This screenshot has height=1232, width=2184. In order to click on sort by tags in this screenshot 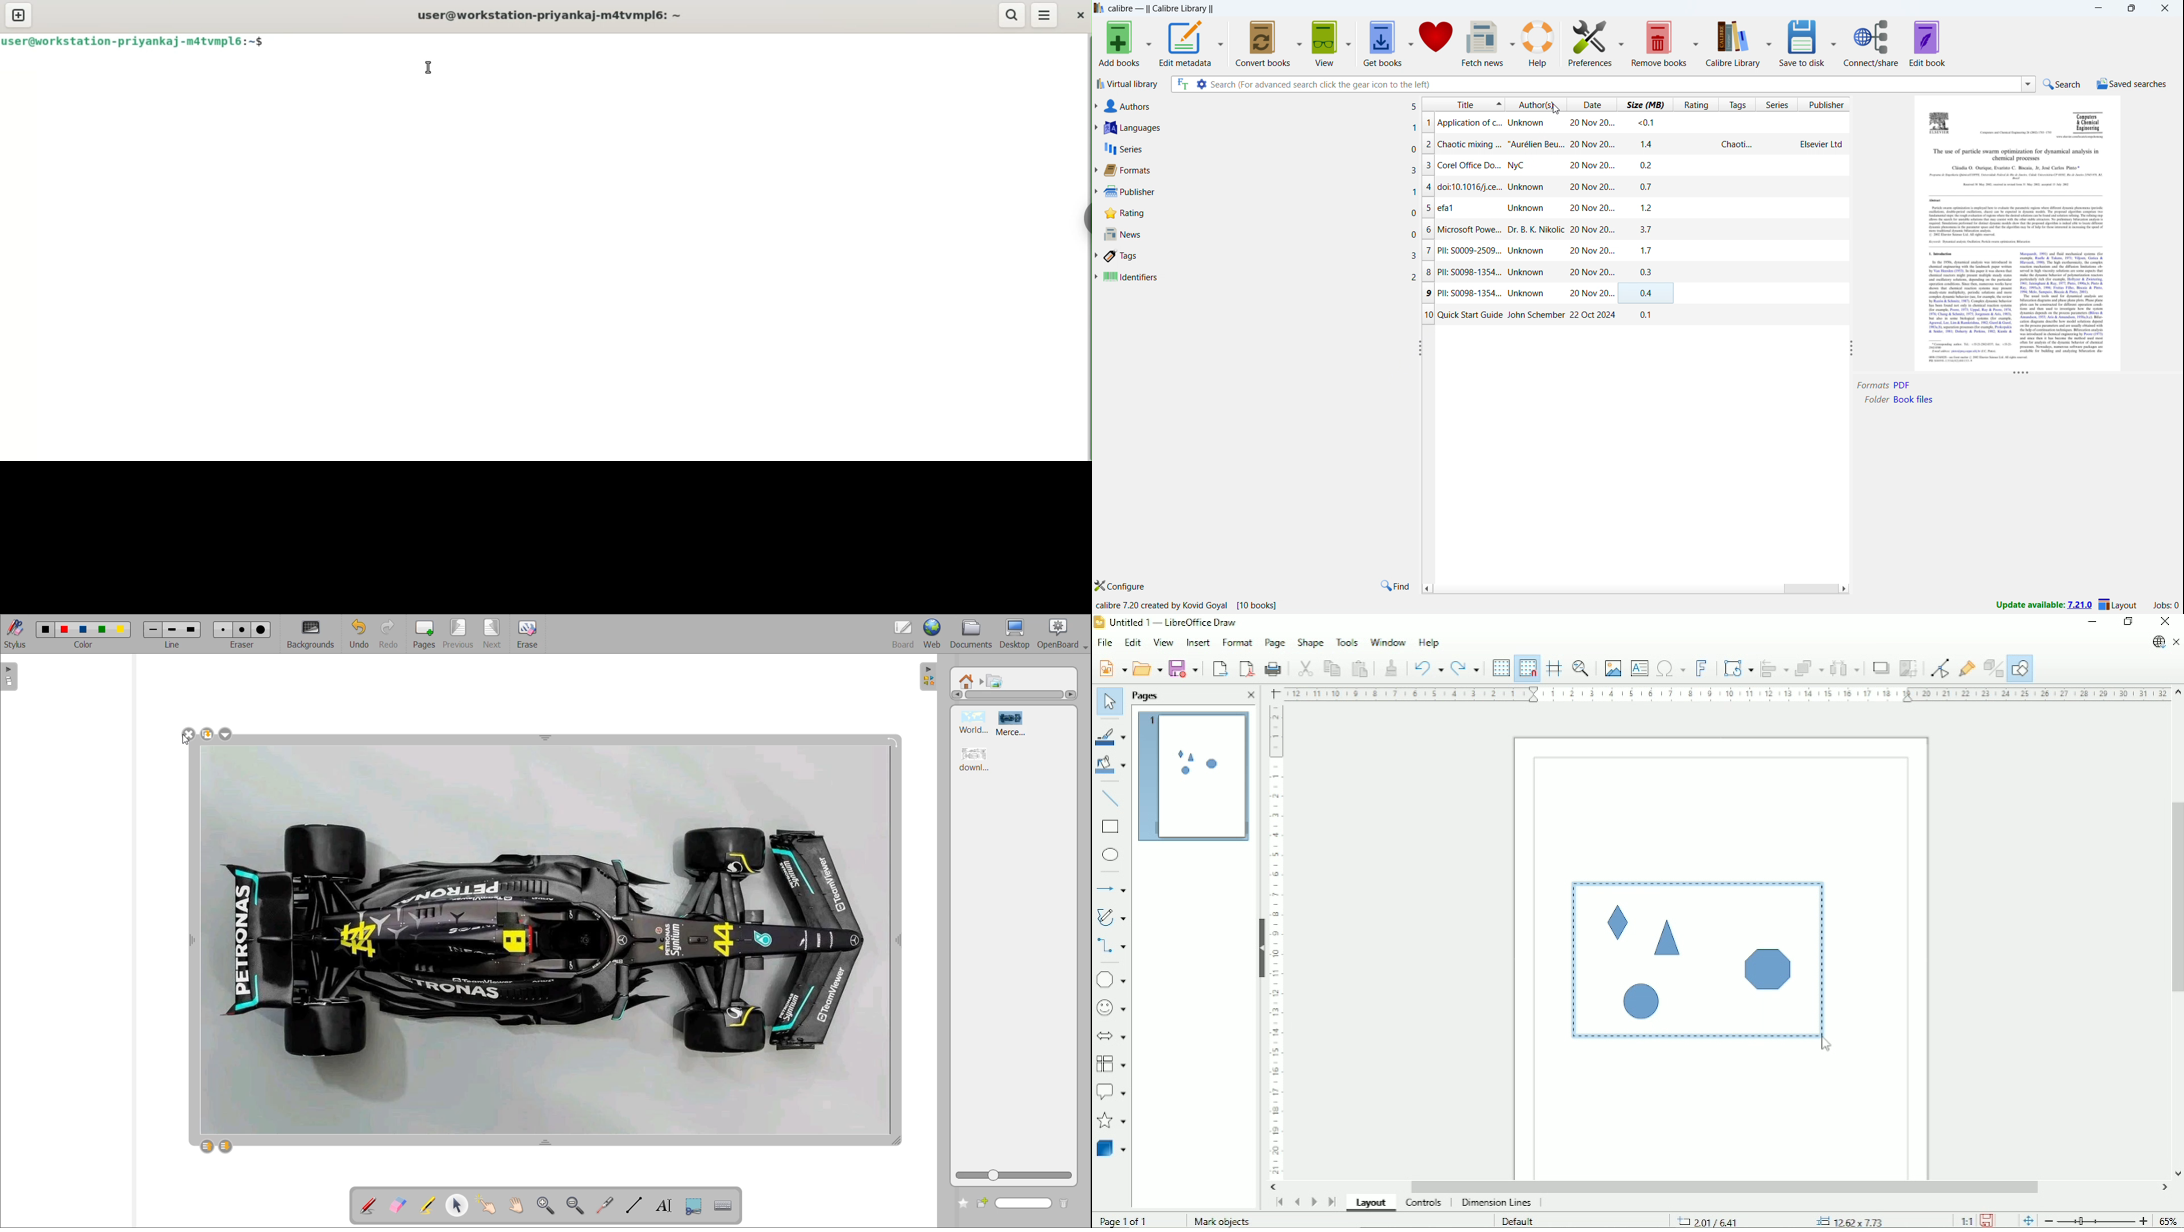, I will do `click(1736, 104)`.